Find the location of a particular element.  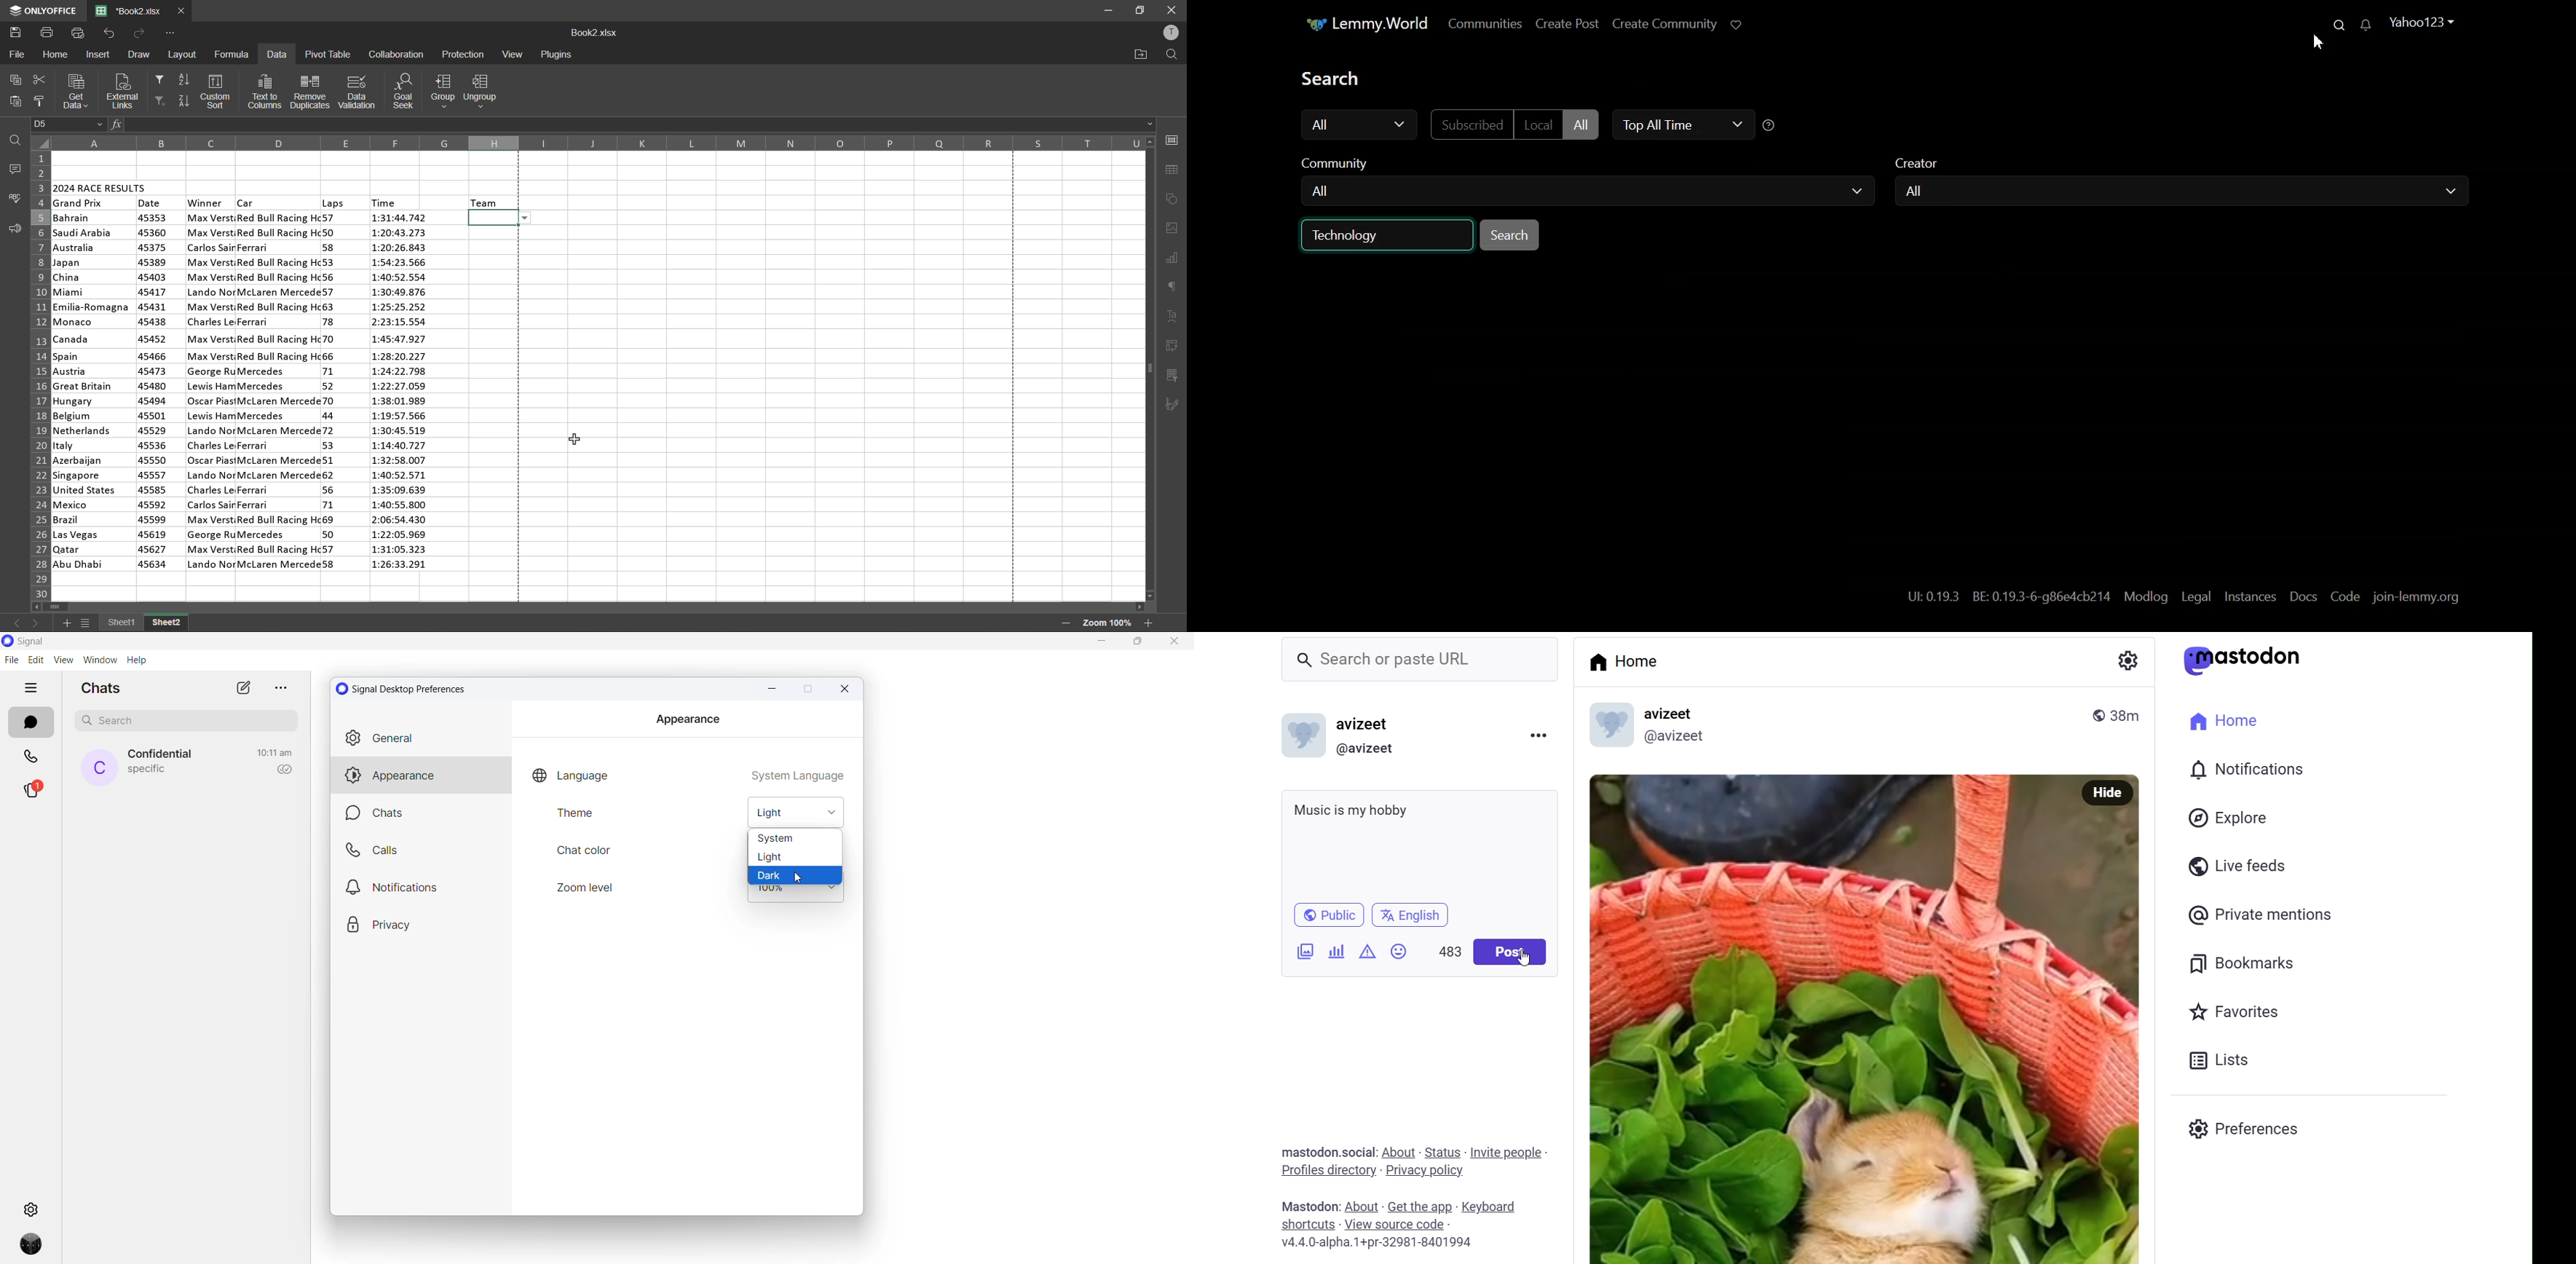

contact name is located at coordinates (163, 755).